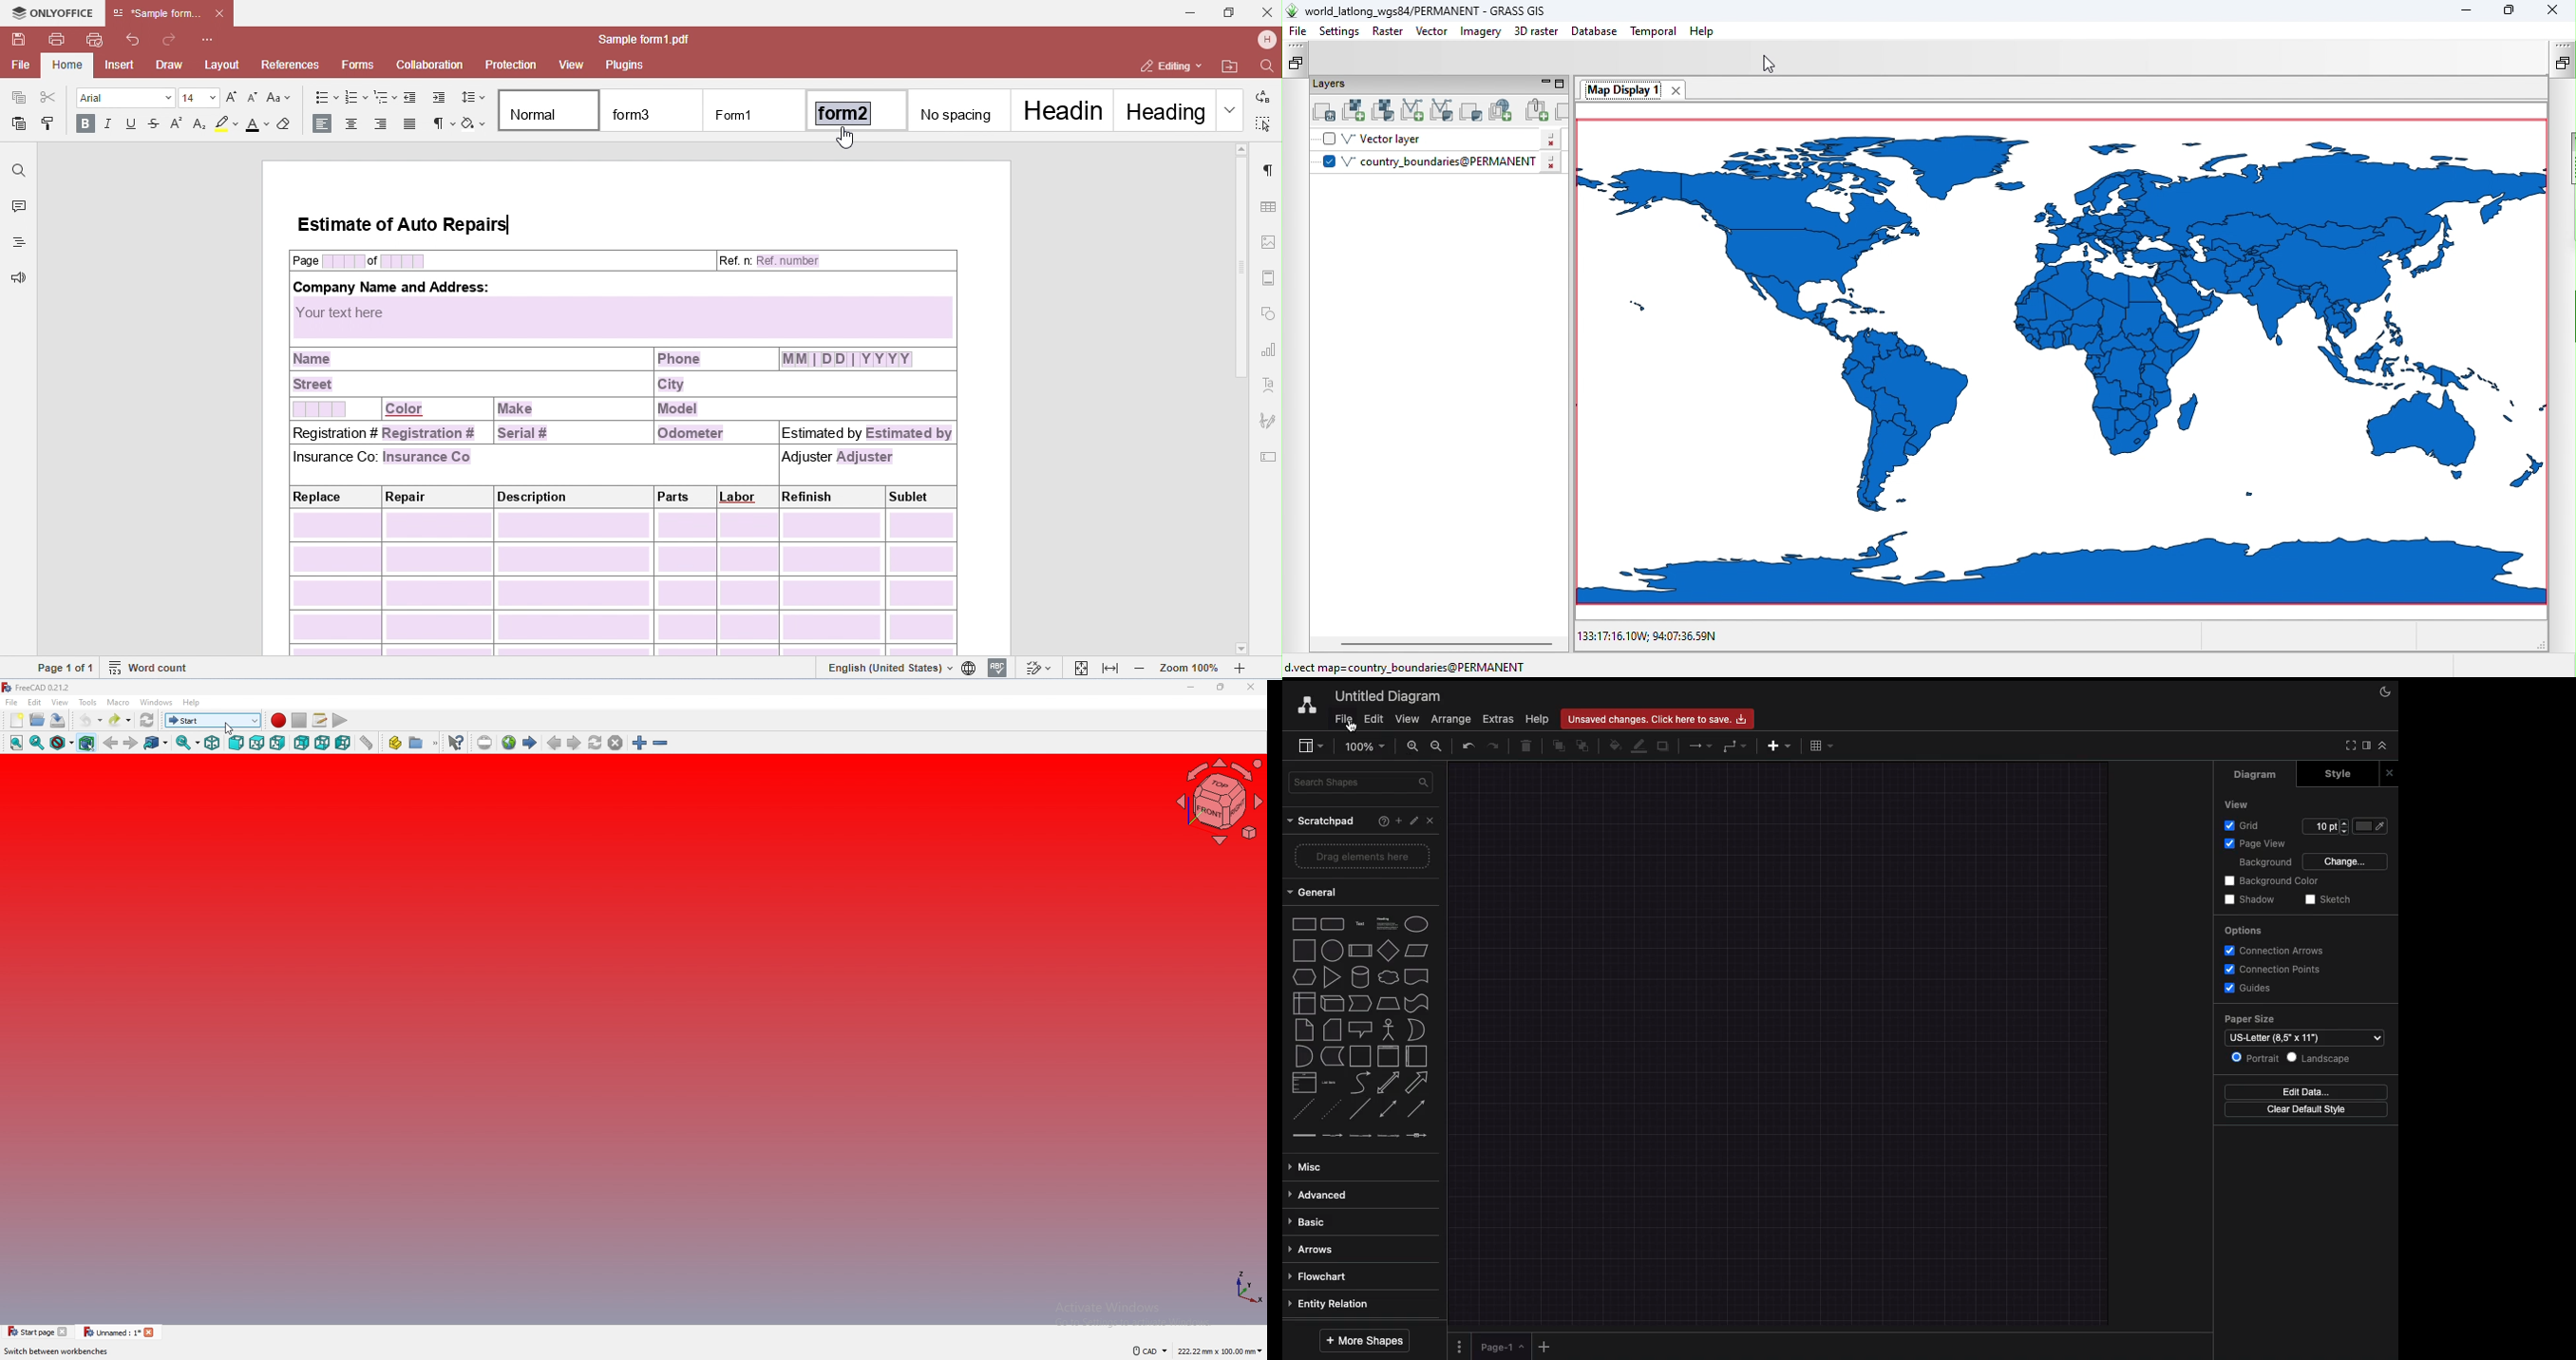  What do you see at coordinates (1332, 1004) in the screenshot?
I see `Cube` at bounding box center [1332, 1004].